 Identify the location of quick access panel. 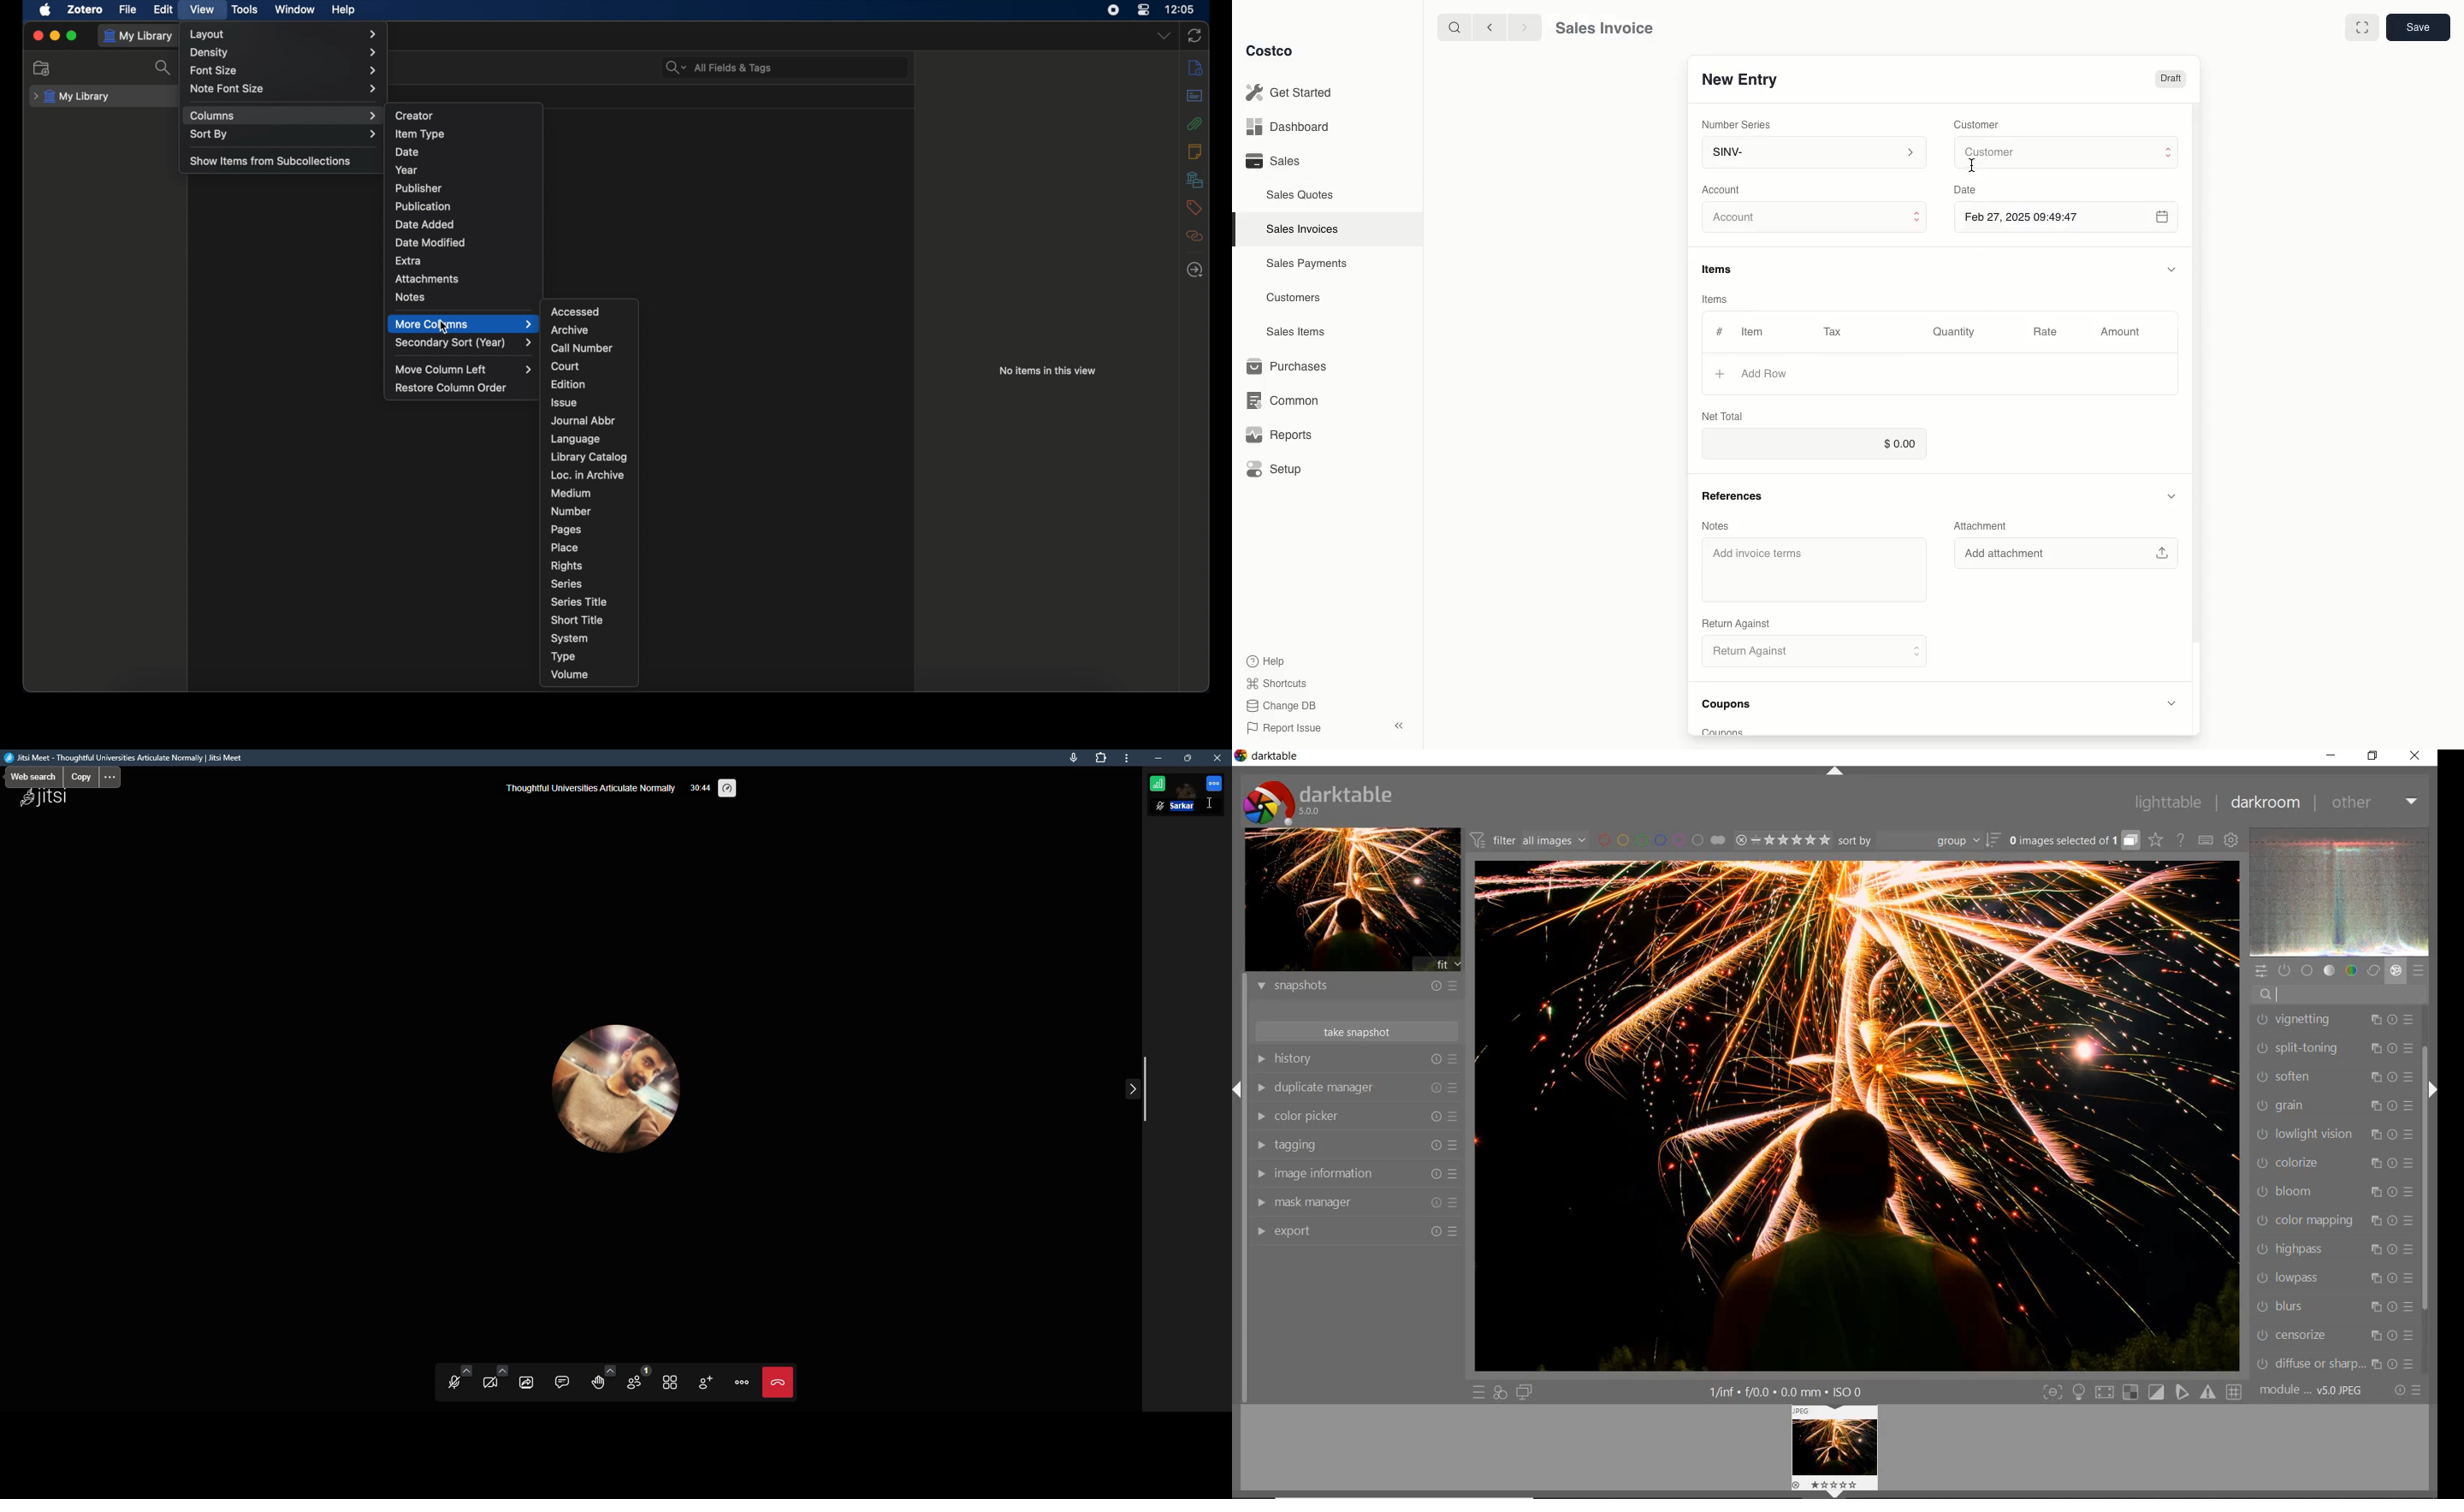
(2262, 970).